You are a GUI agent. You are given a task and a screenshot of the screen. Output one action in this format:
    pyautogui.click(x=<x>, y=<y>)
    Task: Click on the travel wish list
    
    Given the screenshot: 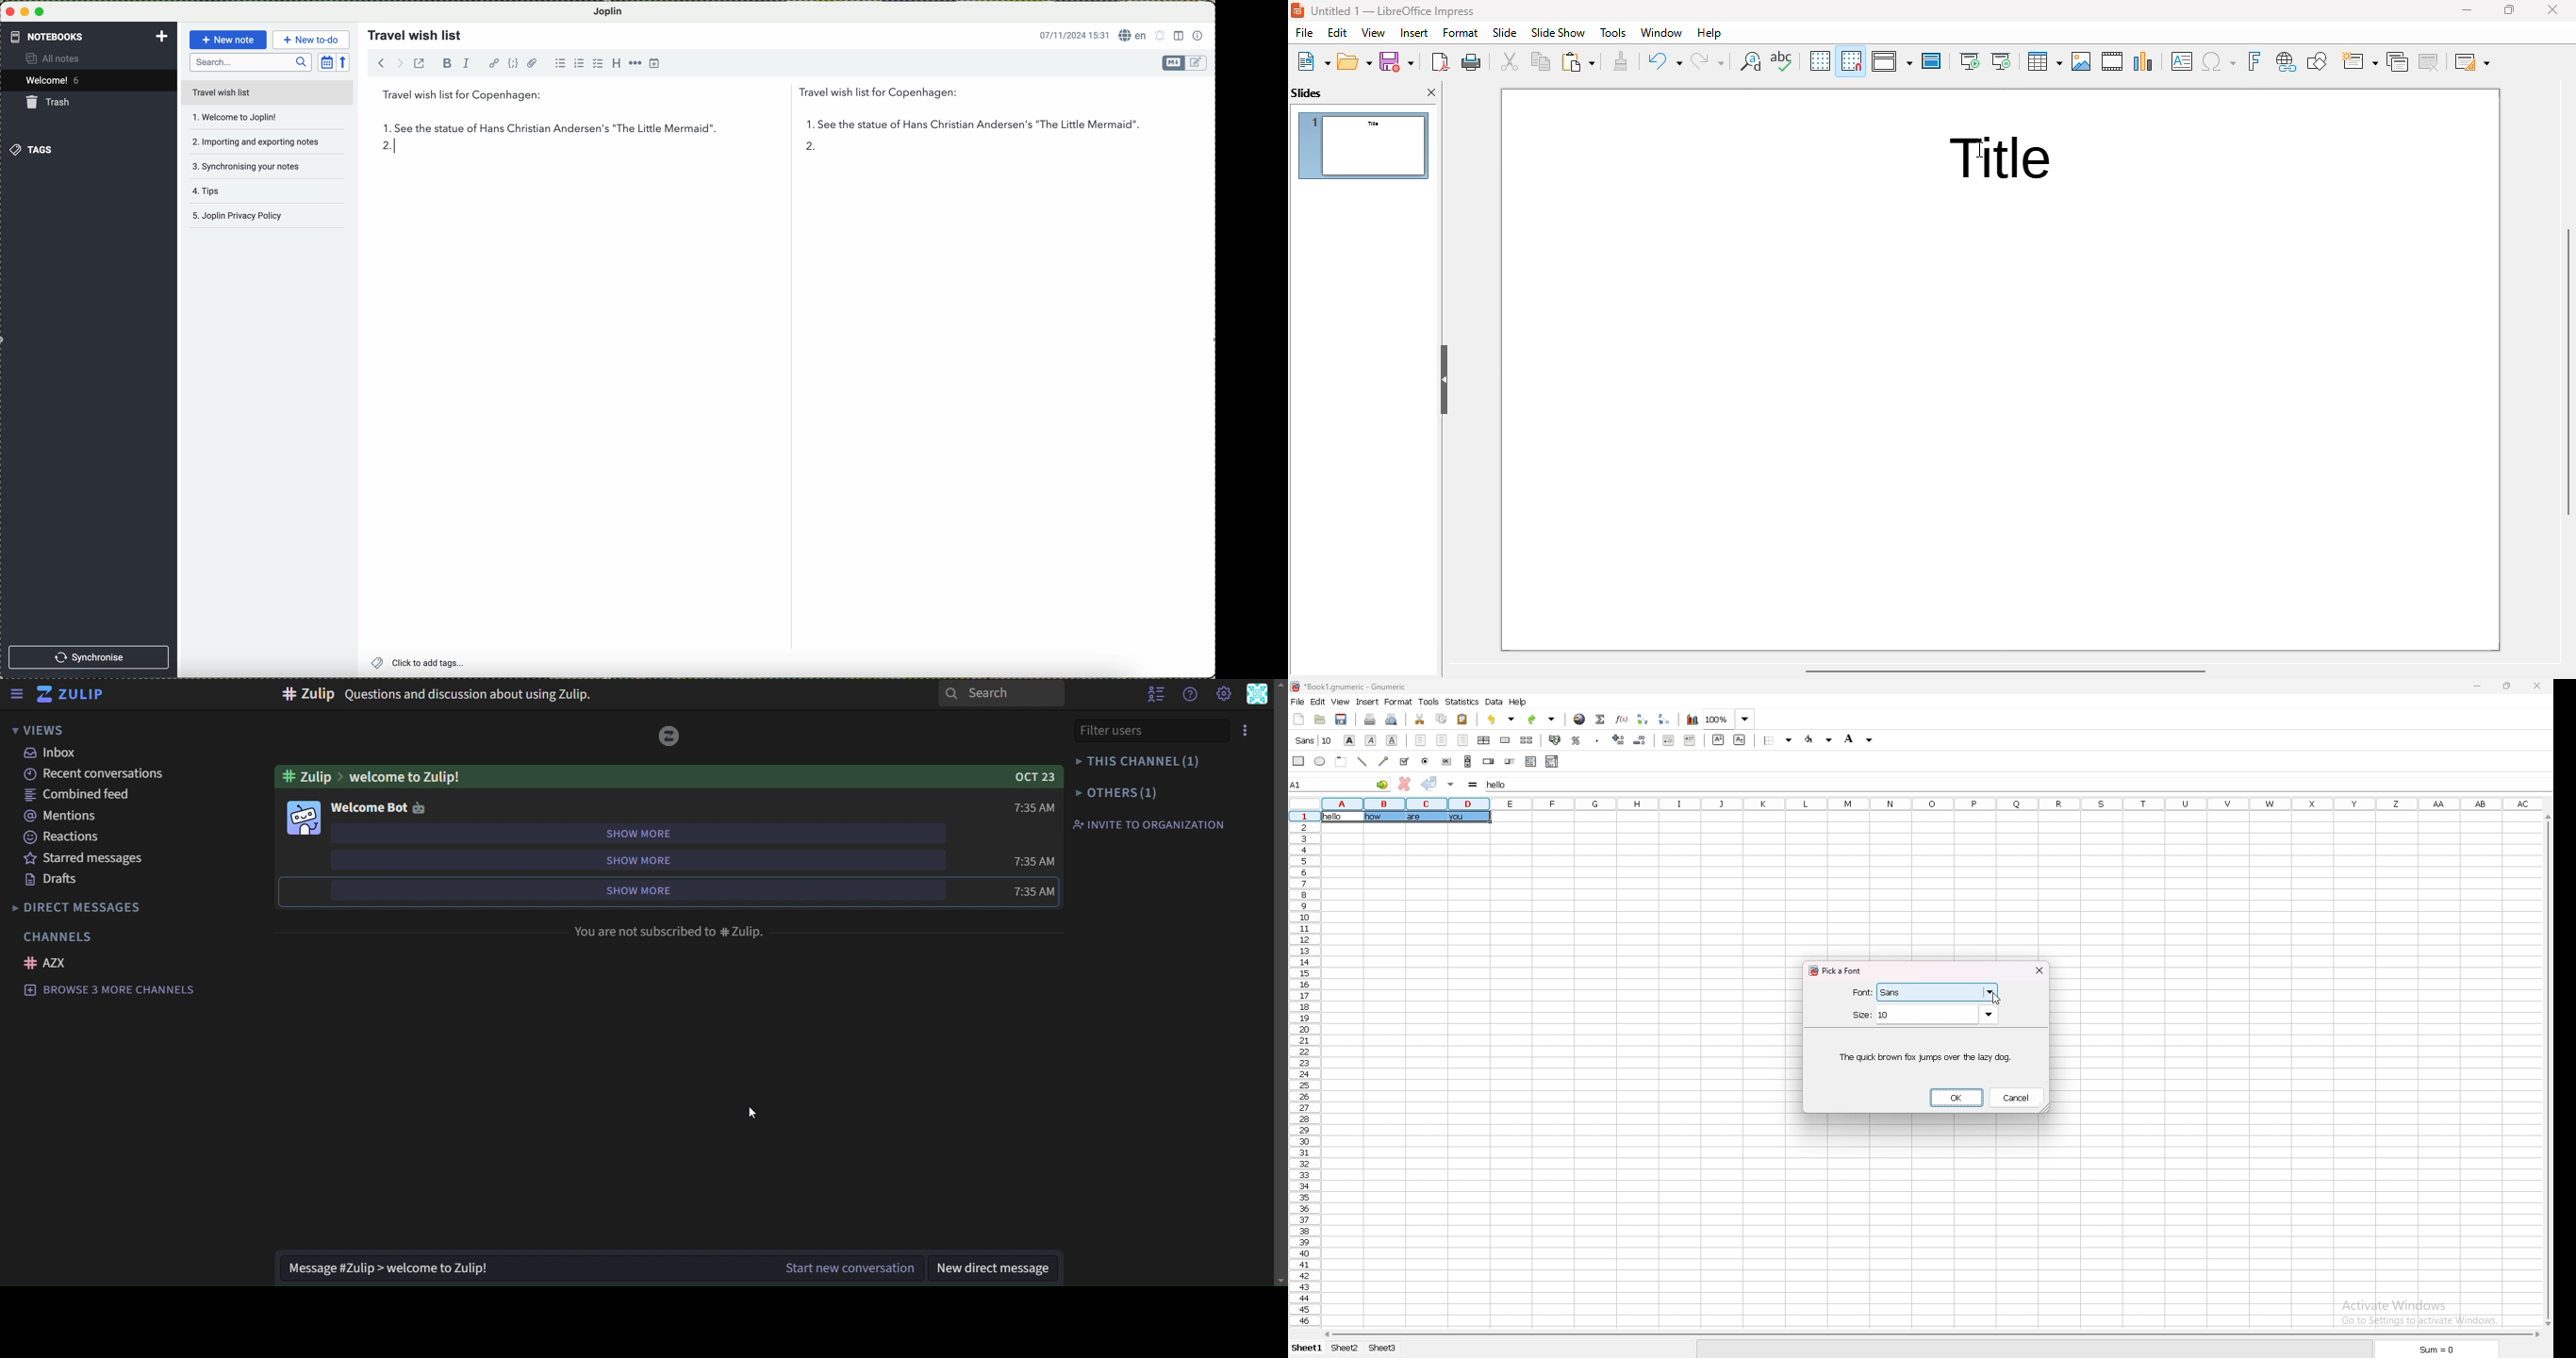 What is the action you would take?
    pyautogui.click(x=411, y=32)
    